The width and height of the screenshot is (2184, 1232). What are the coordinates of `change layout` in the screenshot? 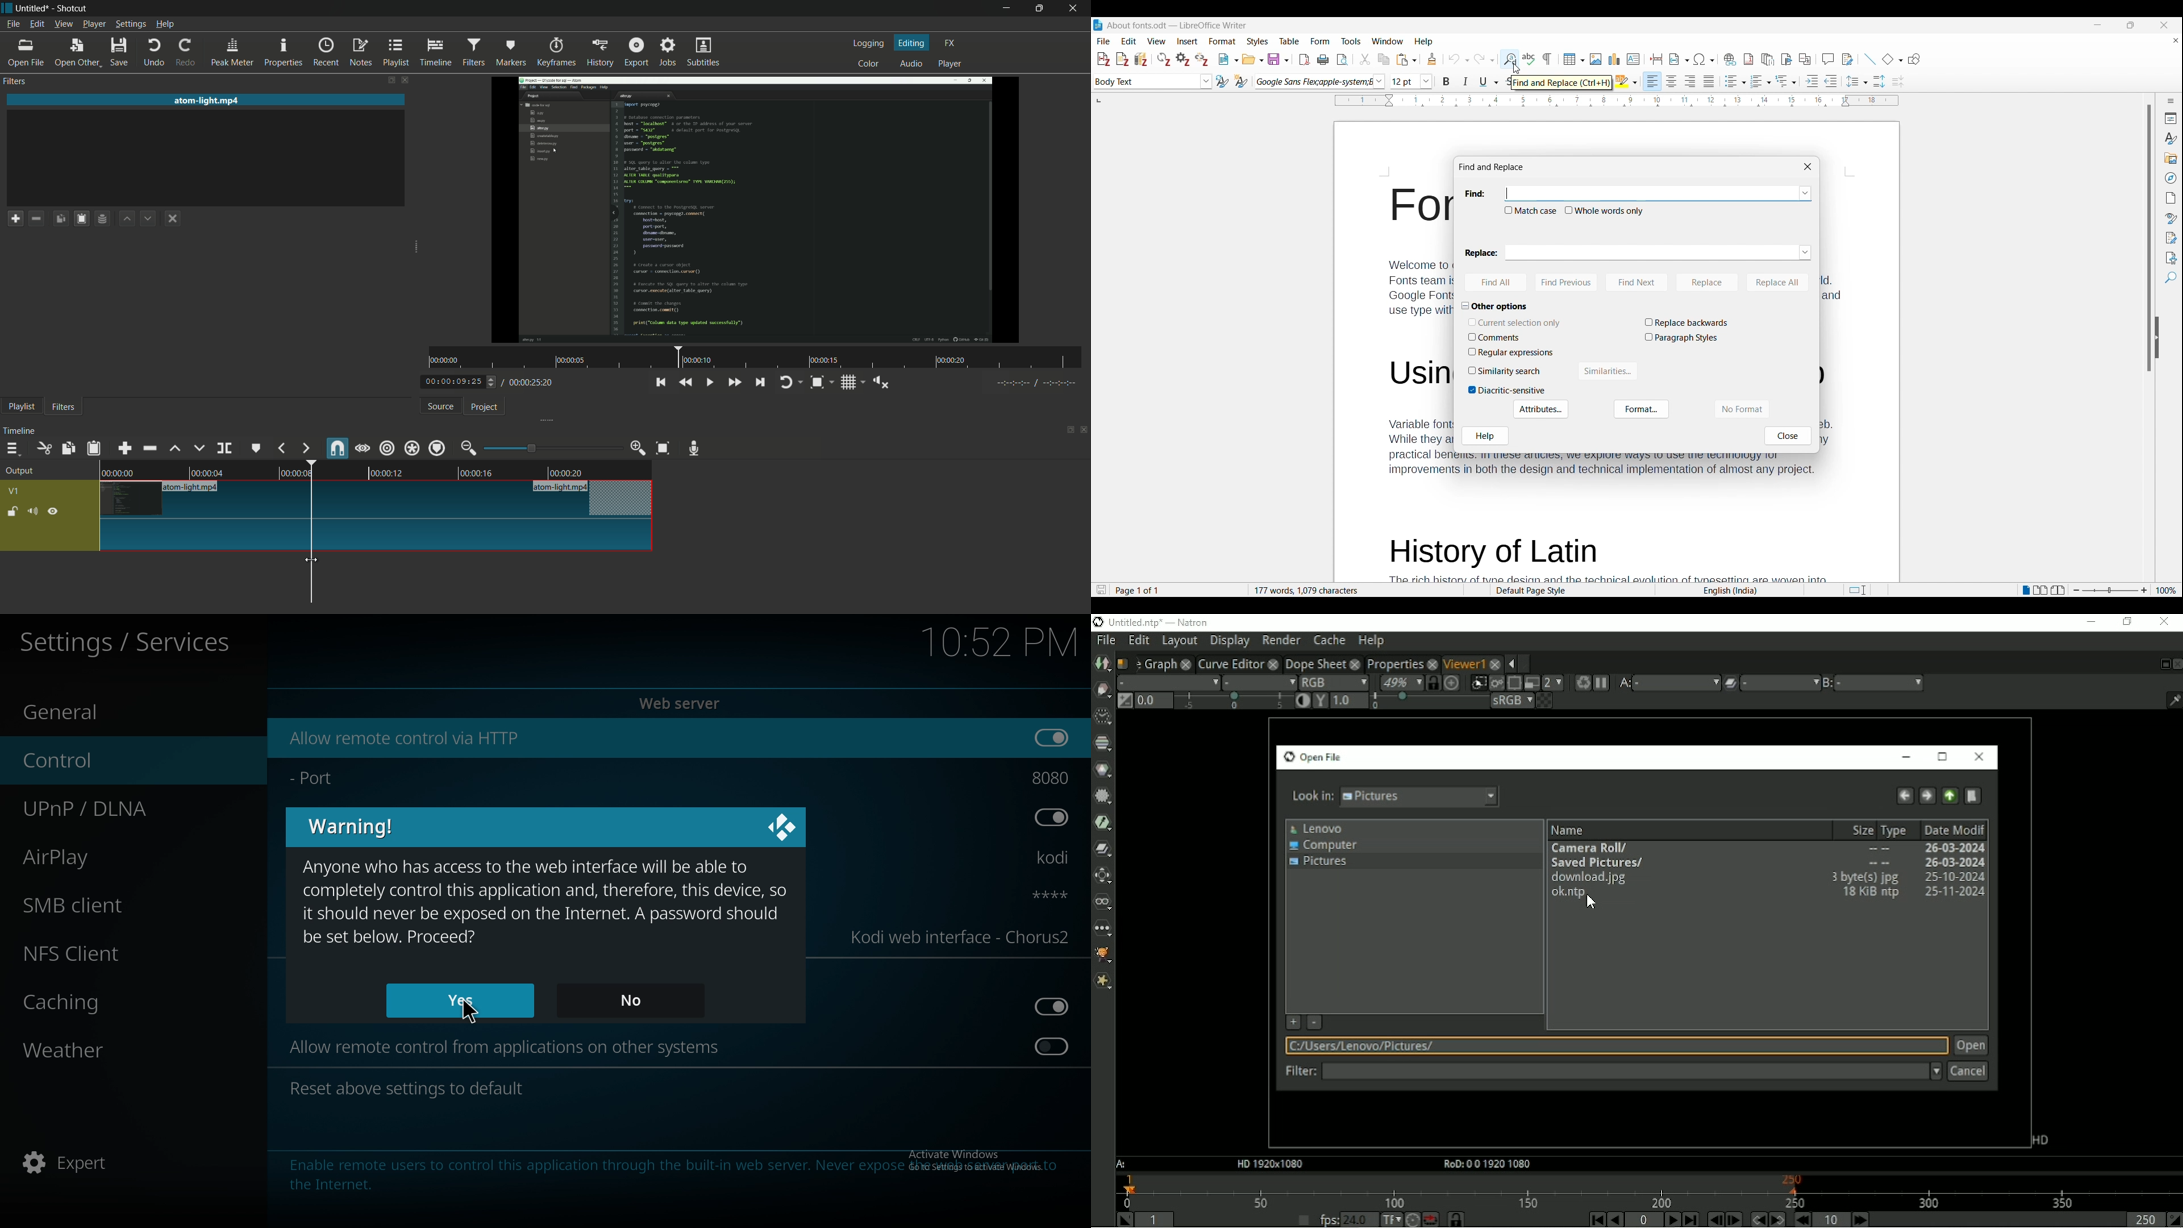 It's located at (1067, 429).